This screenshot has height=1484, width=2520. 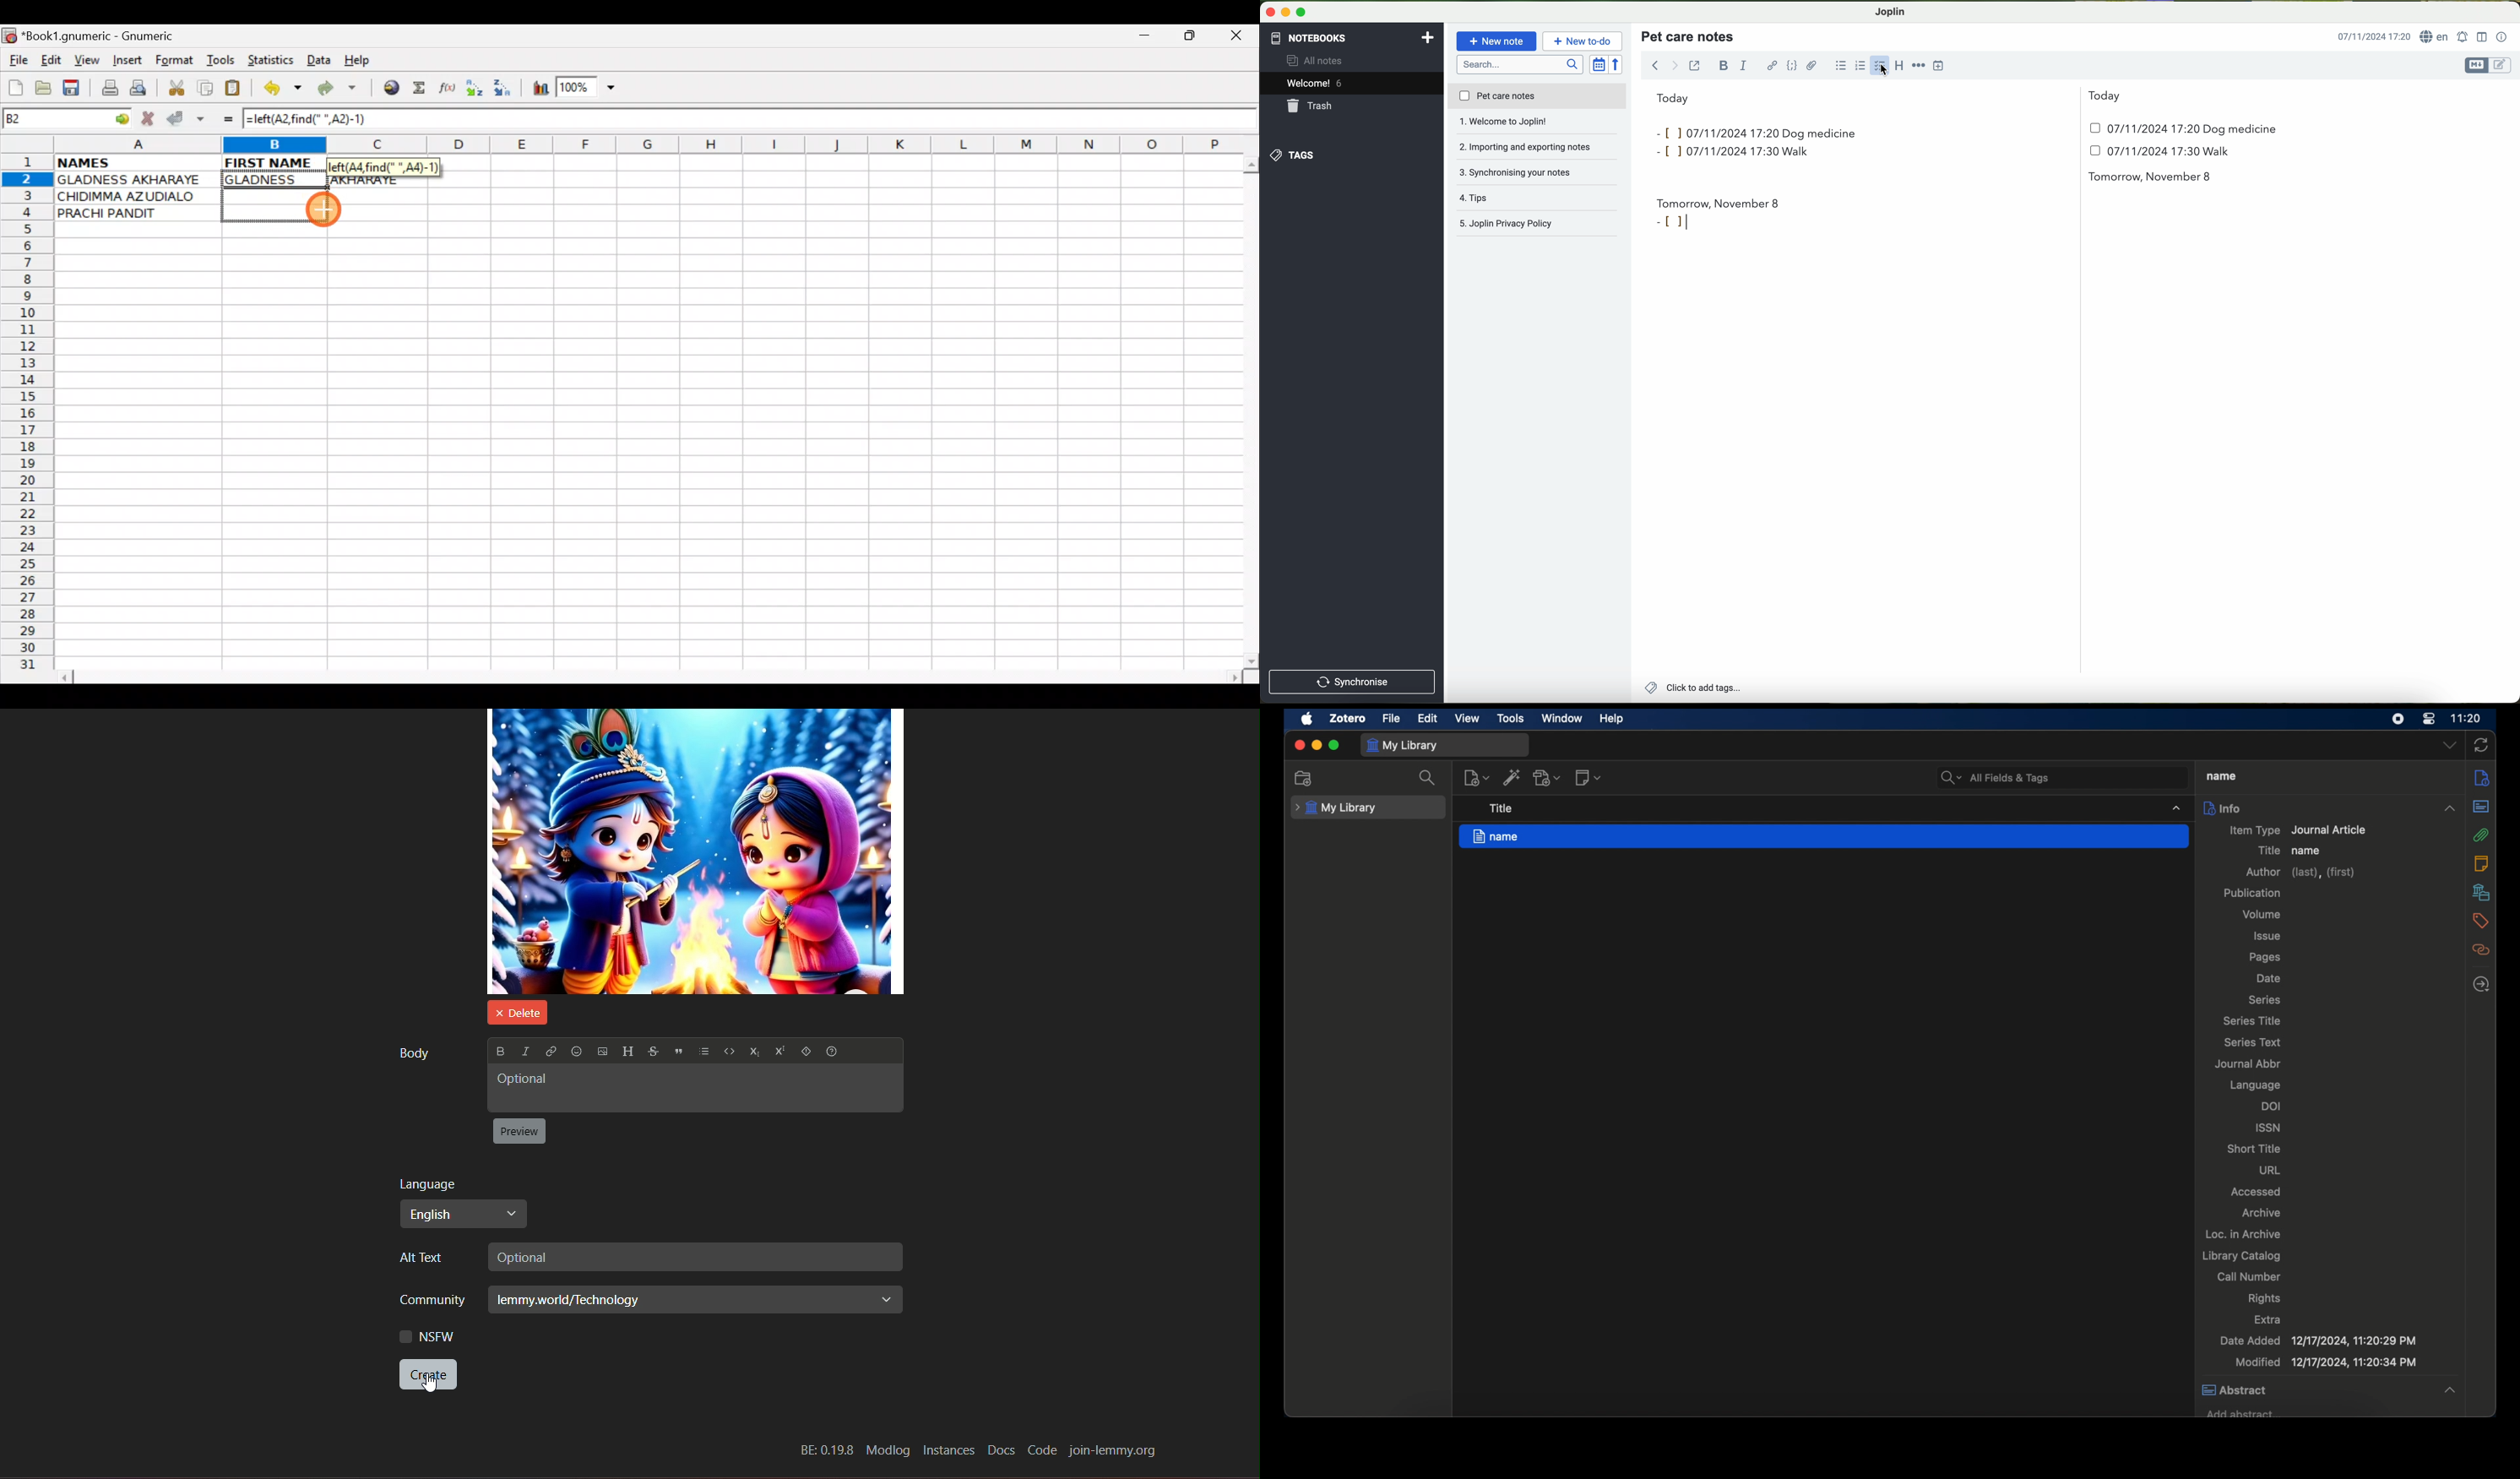 I want to click on doi, so click(x=2272, y=1106).